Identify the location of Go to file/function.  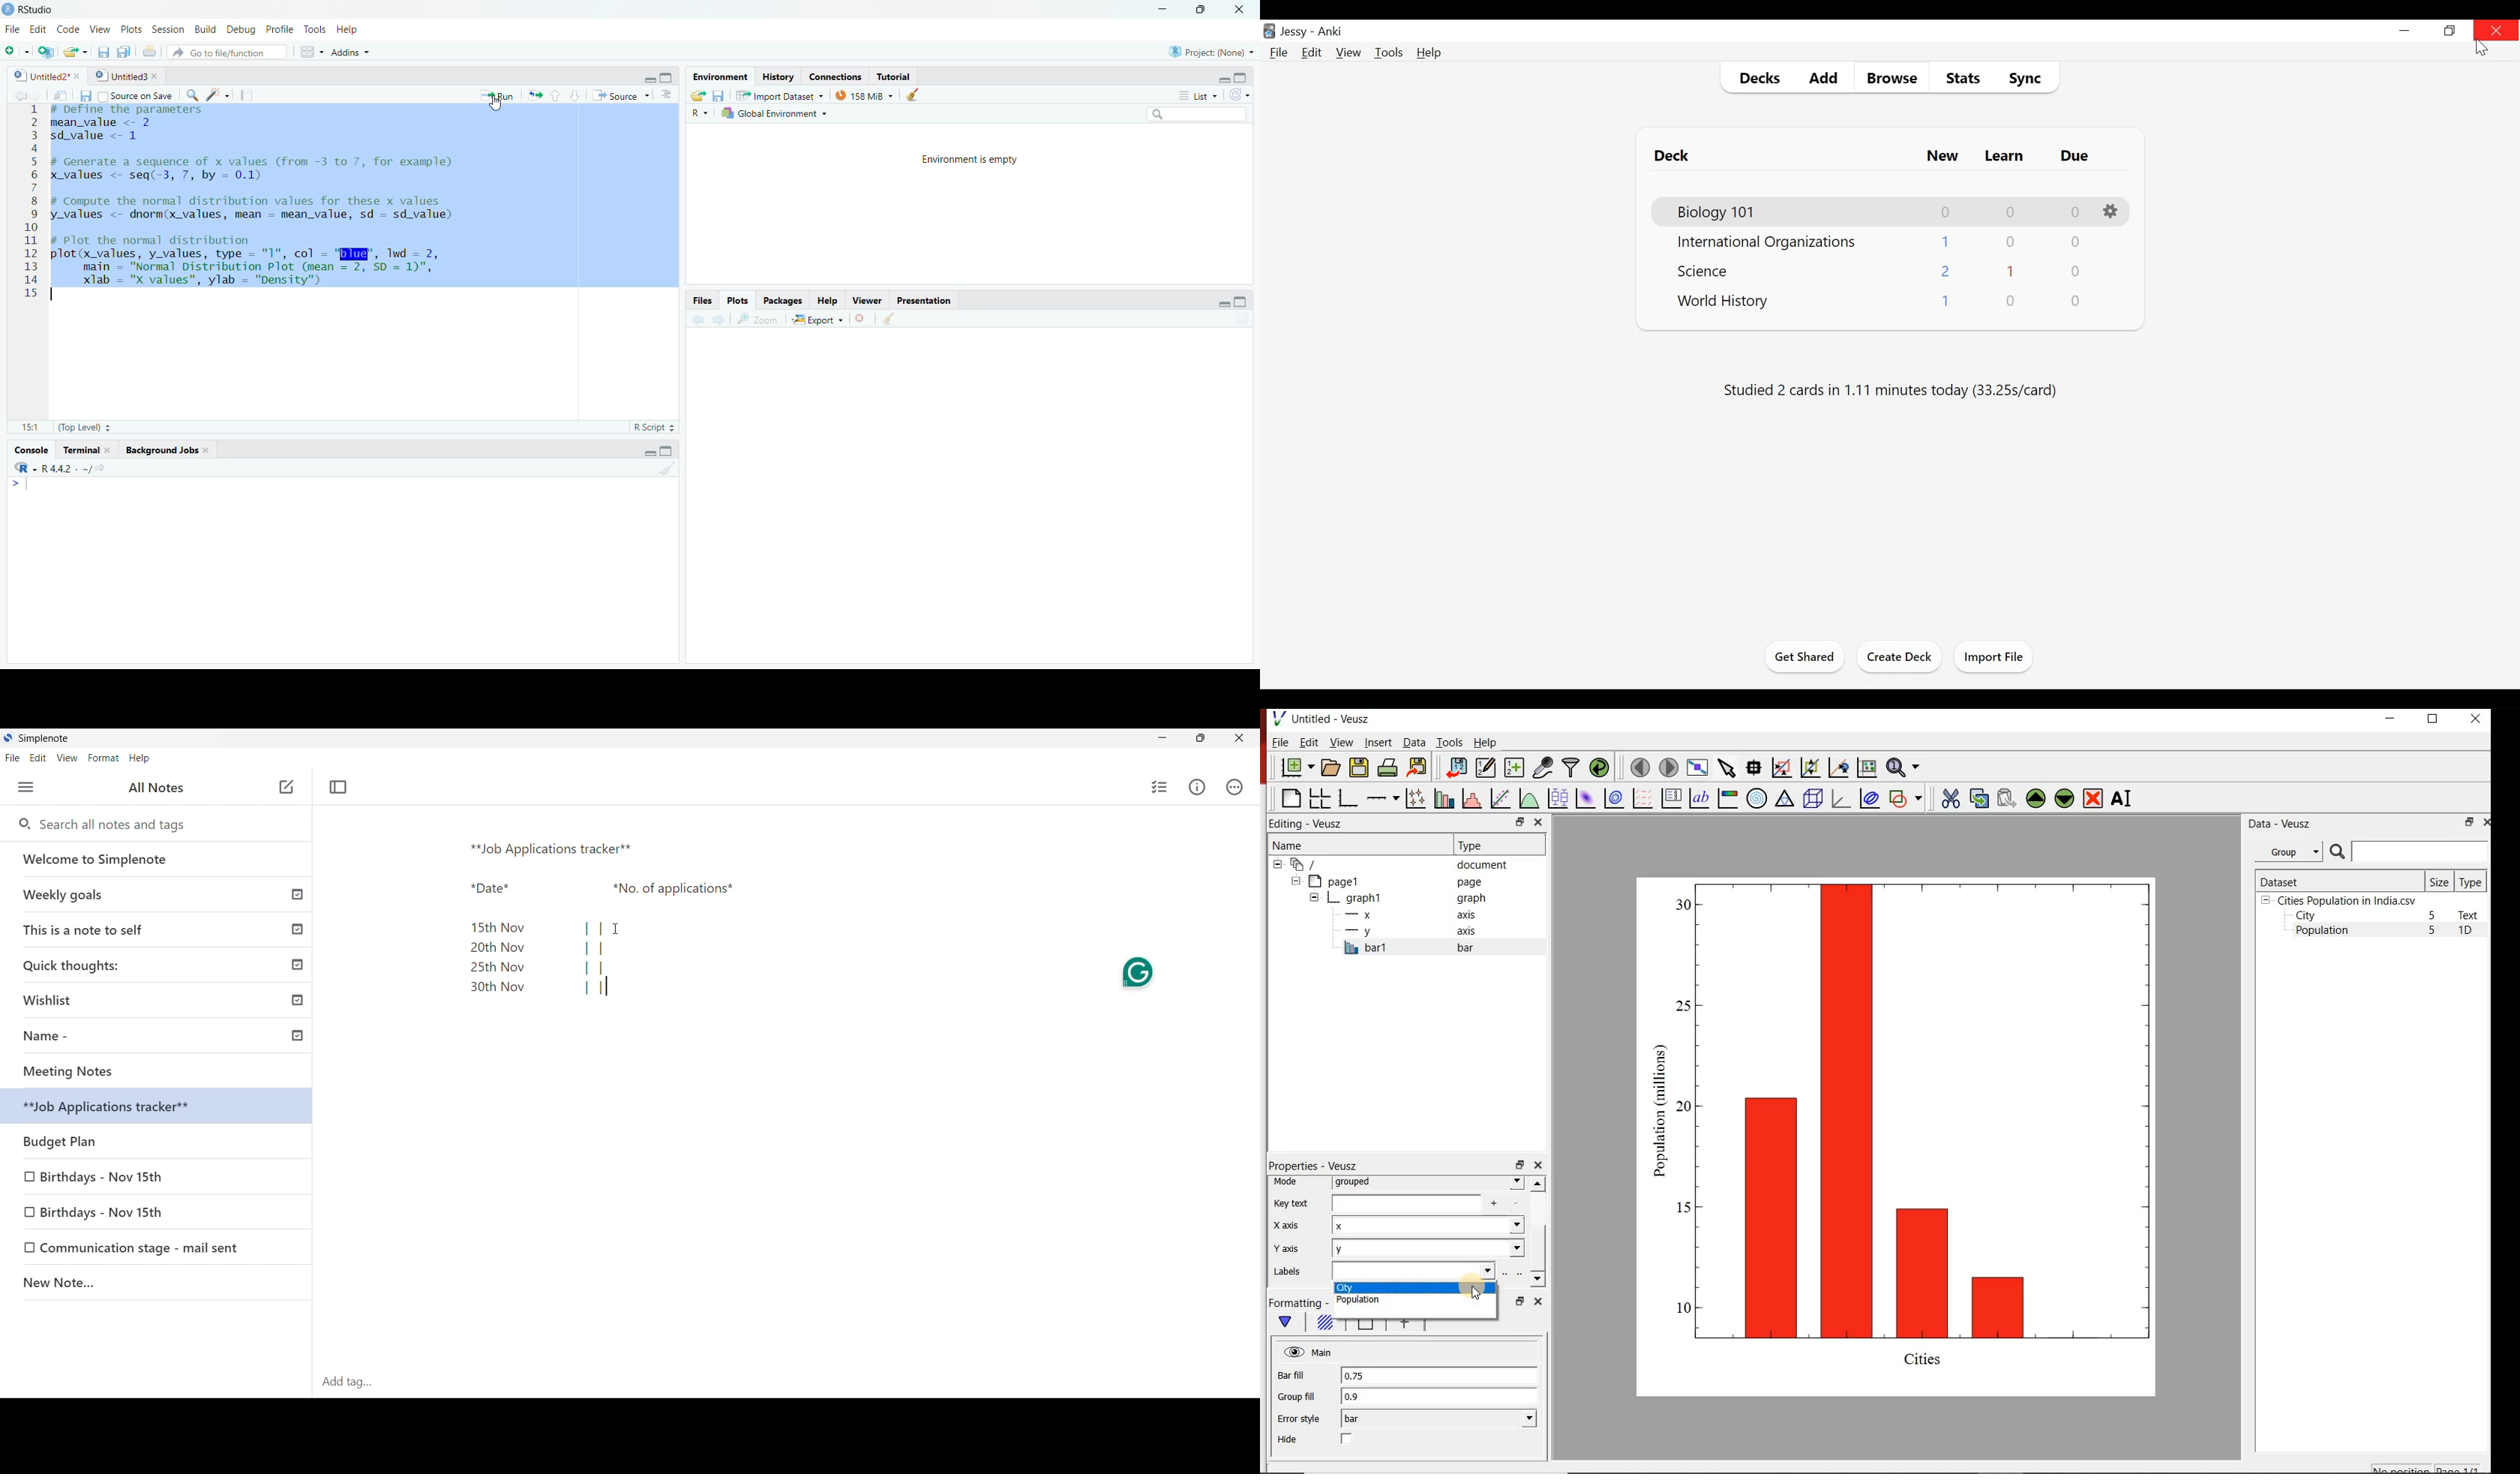
(230, 52).